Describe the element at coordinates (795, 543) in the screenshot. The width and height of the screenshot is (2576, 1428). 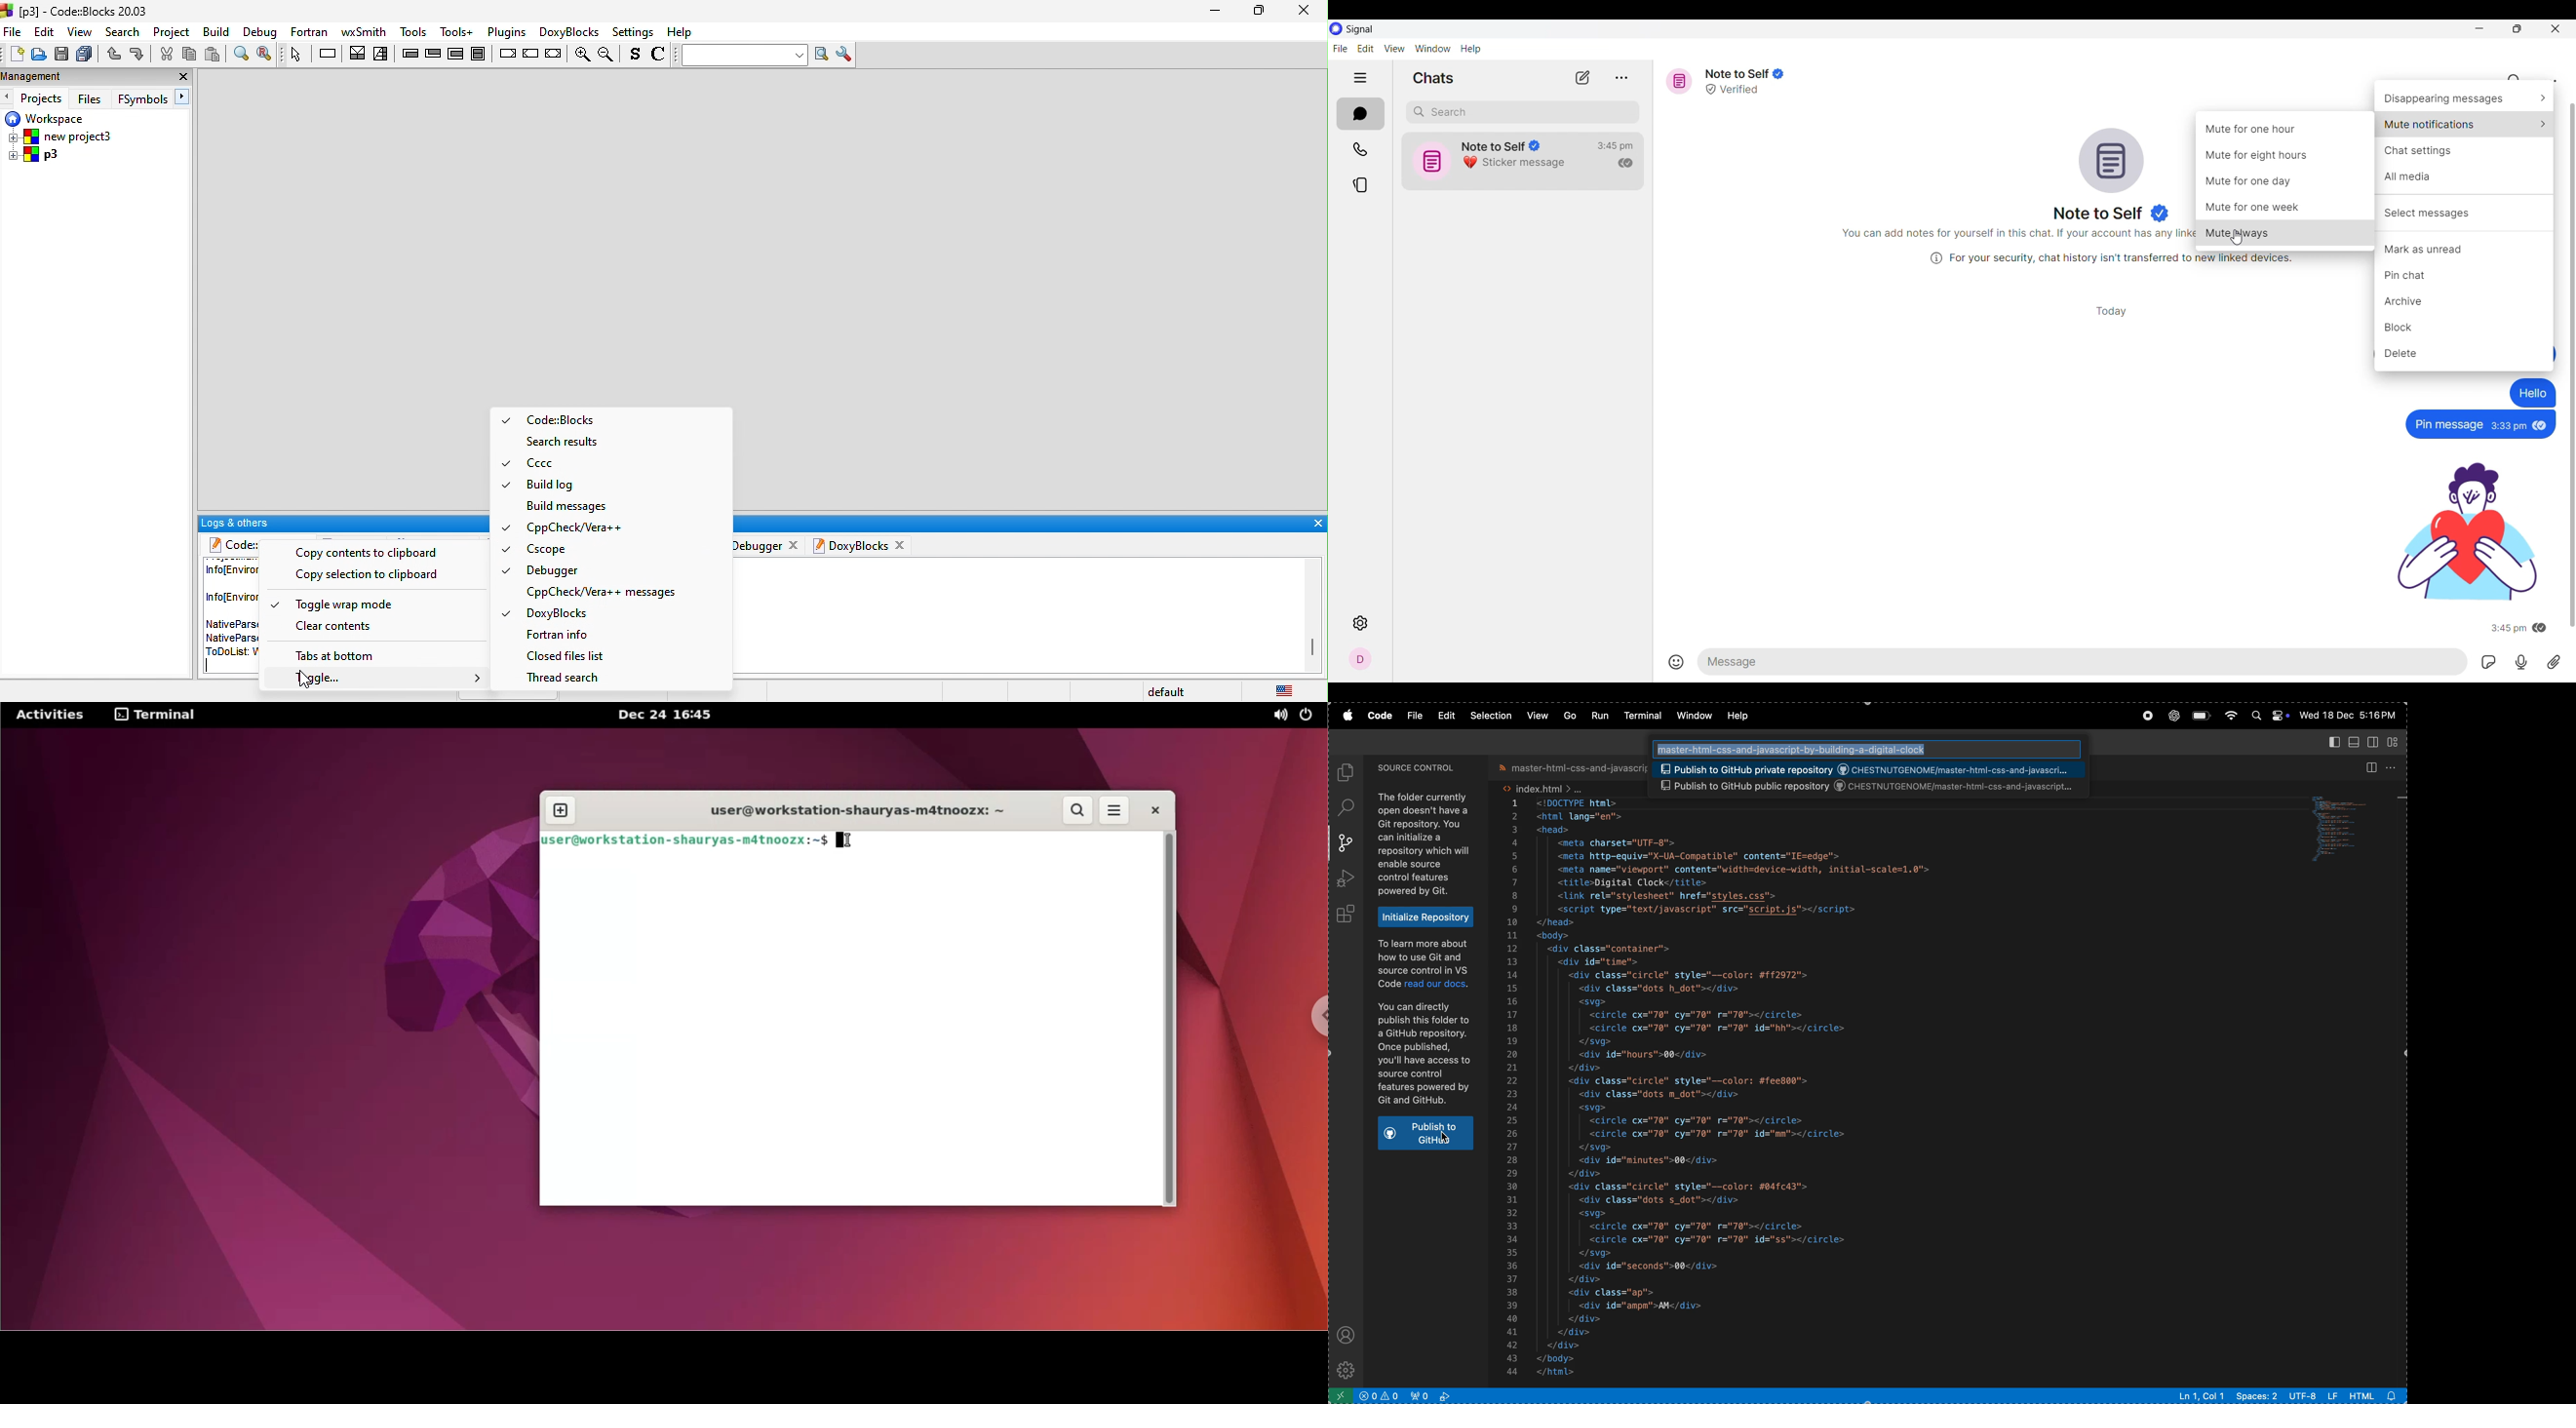
I see `close` at that location.